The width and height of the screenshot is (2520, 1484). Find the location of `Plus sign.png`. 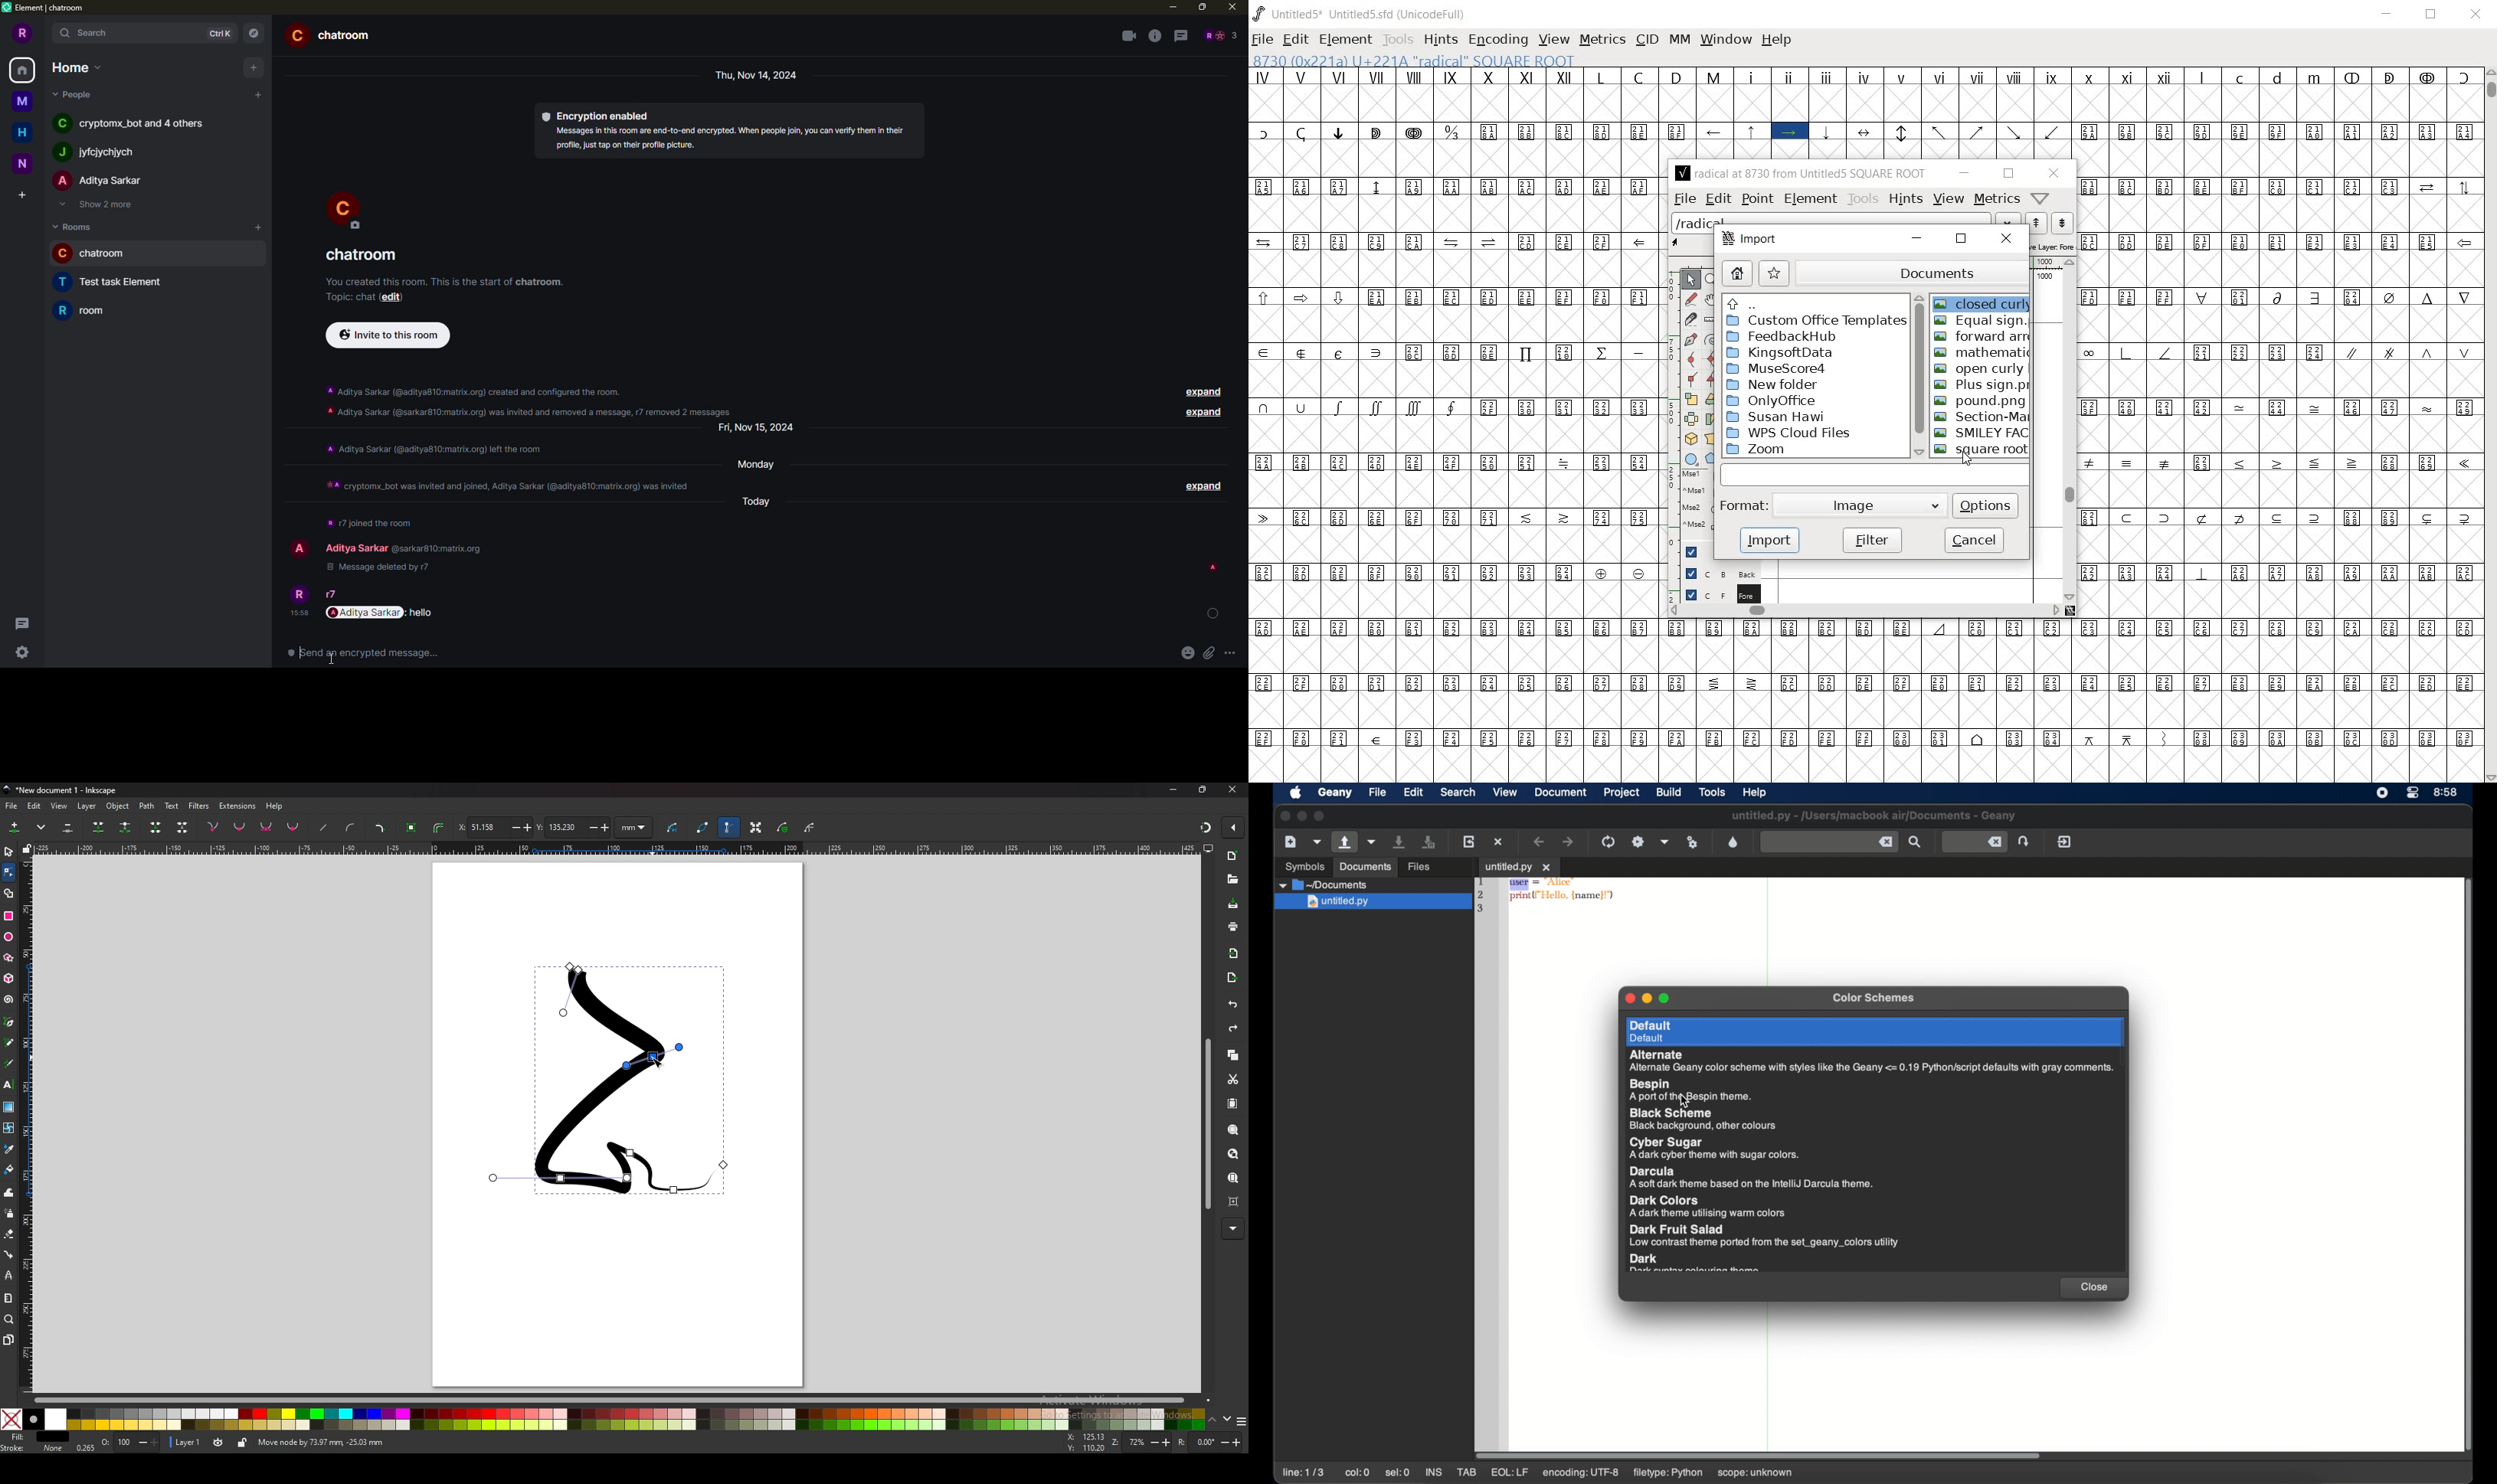

Plus sign.png is located at coordinates (1982, 386).